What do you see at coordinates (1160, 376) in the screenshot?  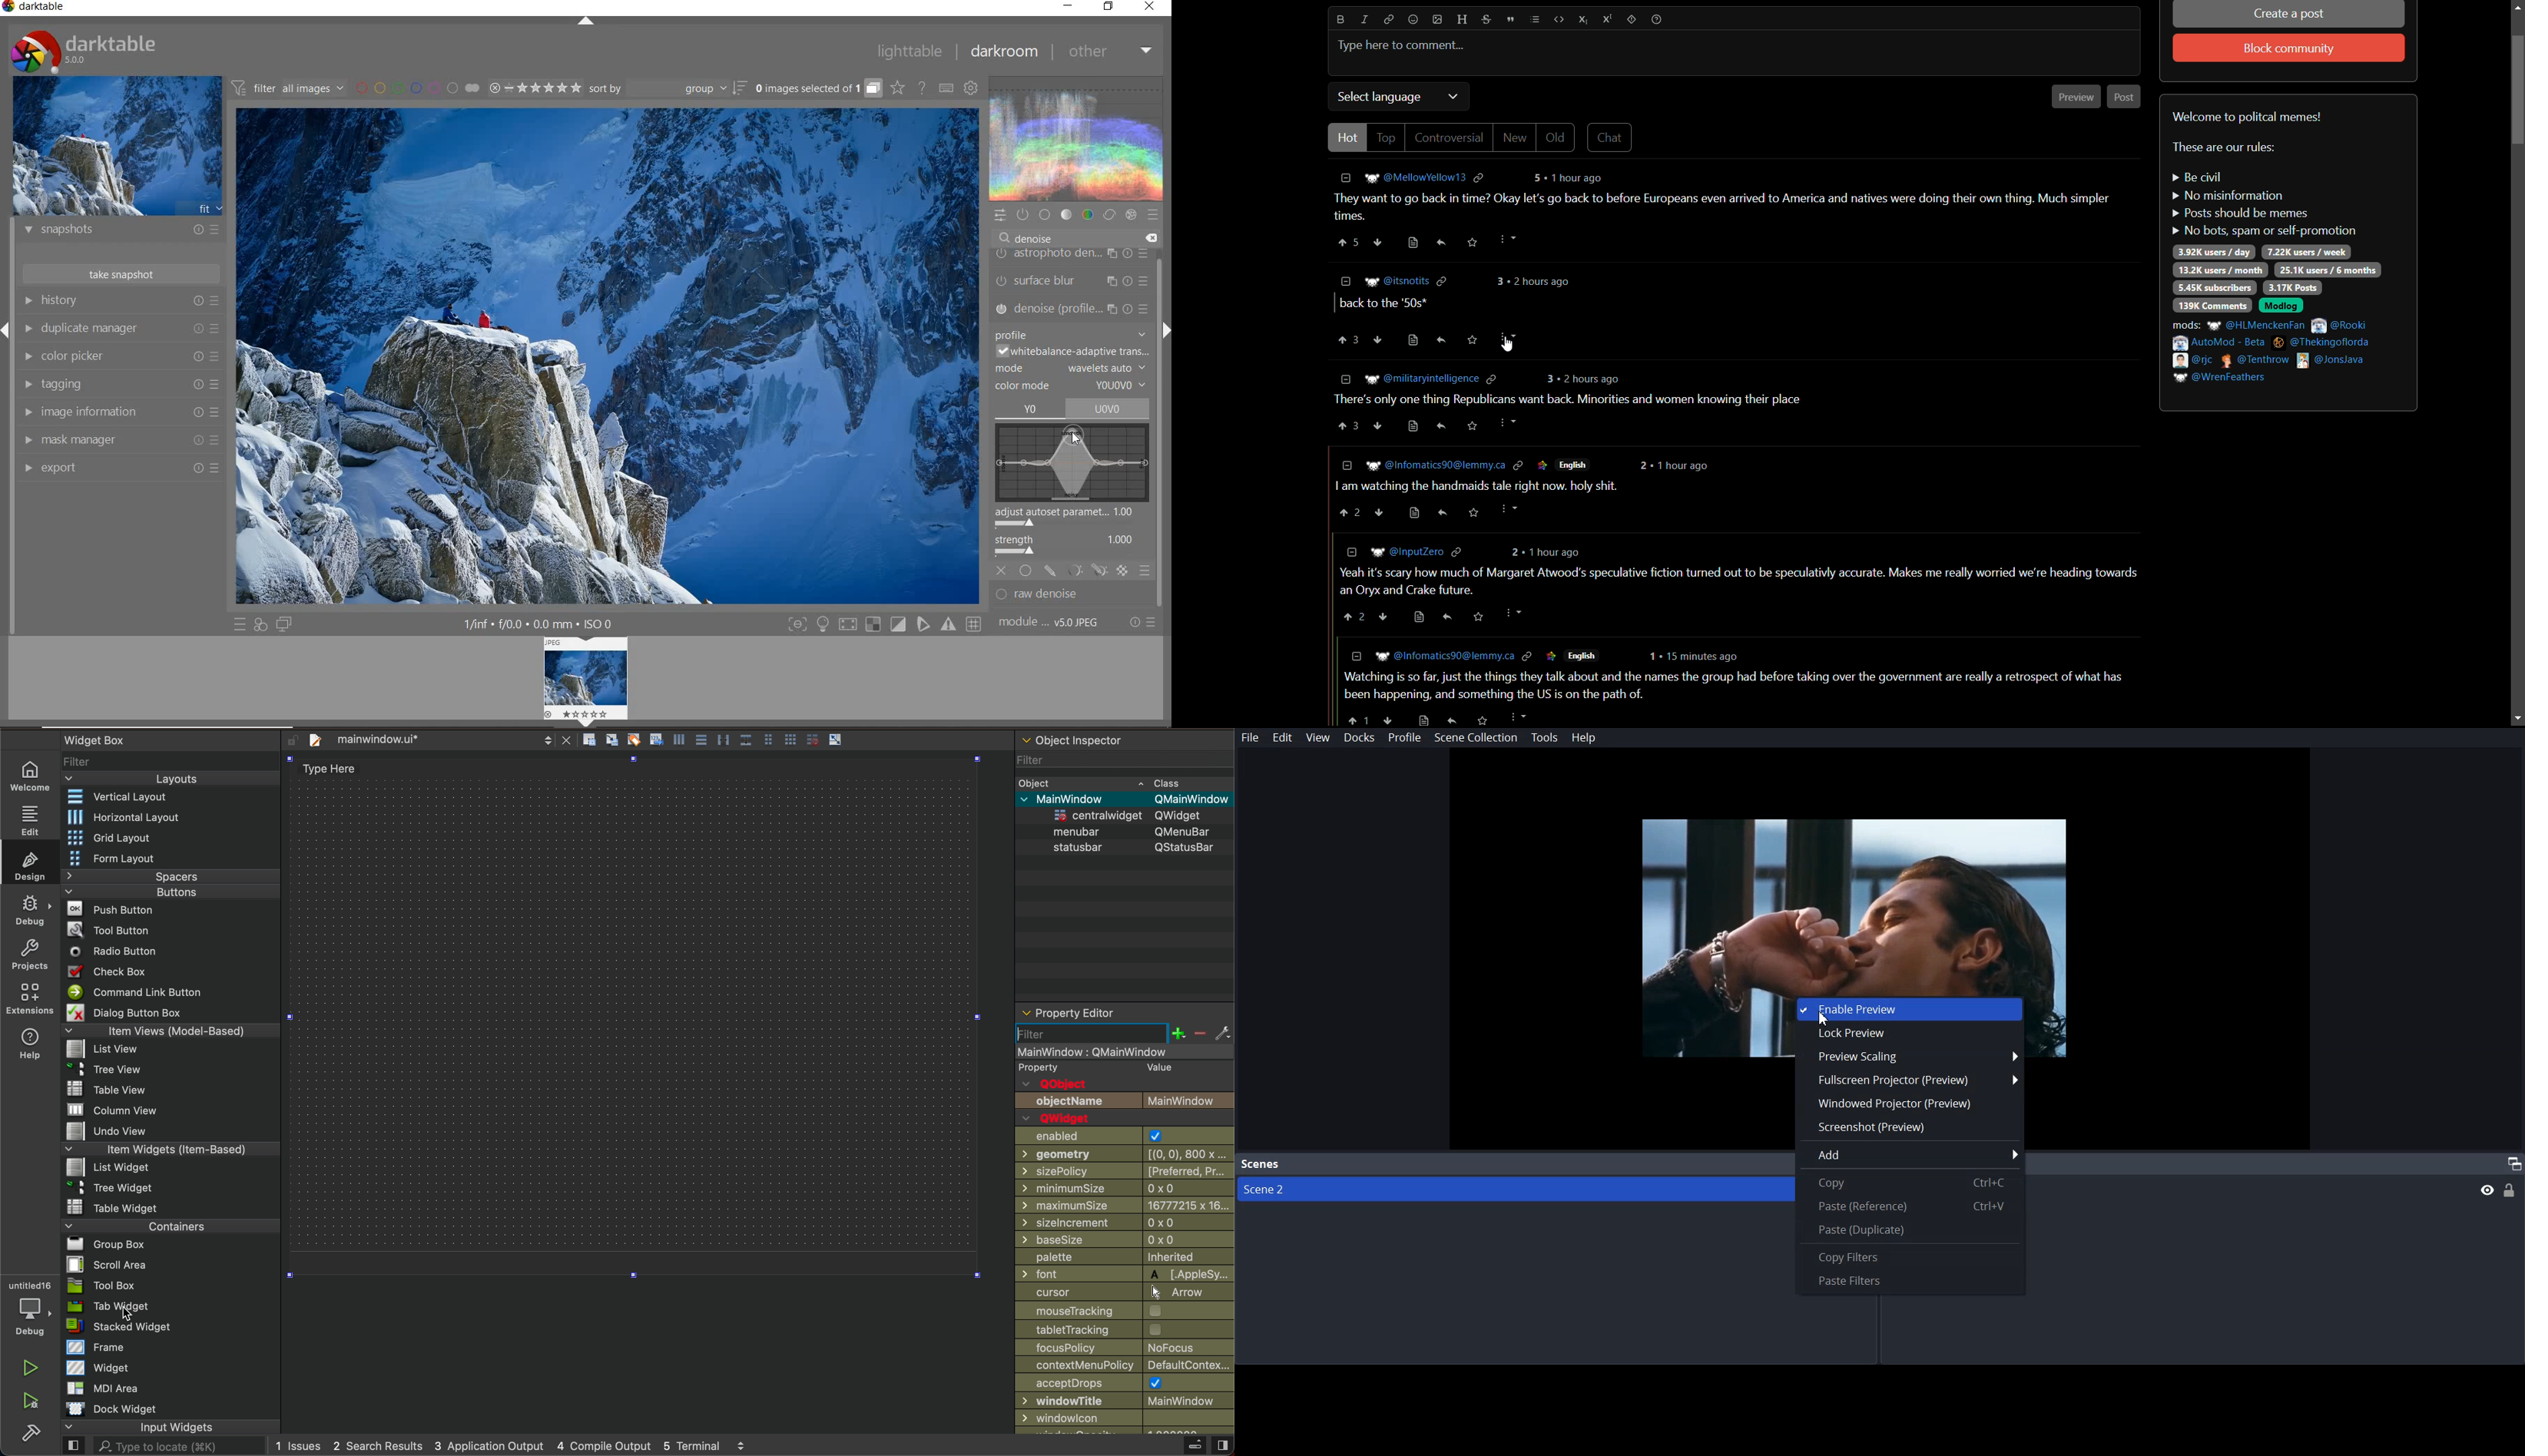 I see `scrollbar` at bounding box center [1160, 376].